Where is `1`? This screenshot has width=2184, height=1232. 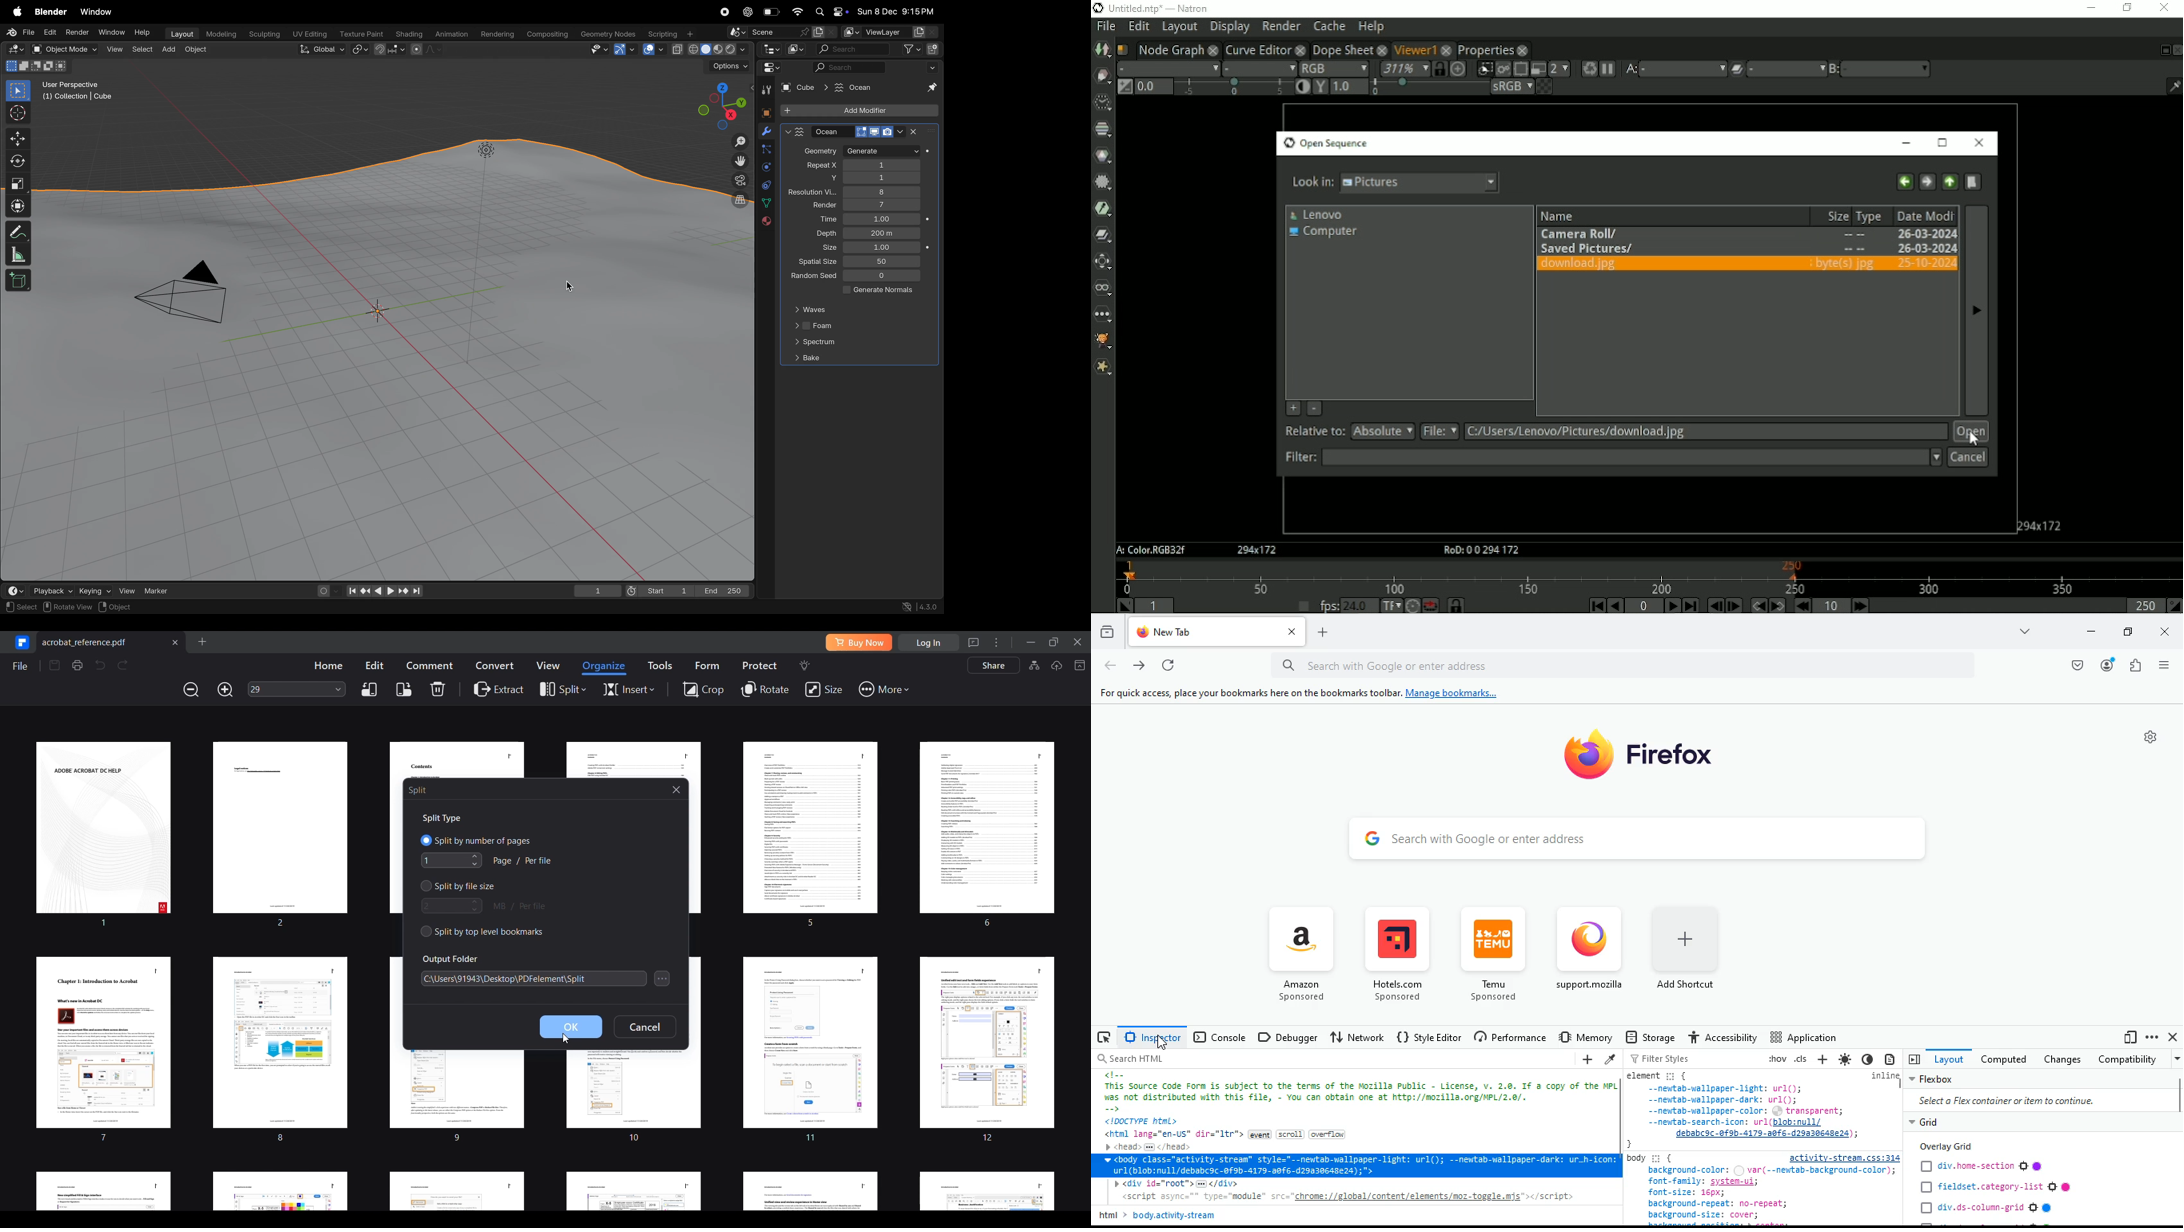 1 is located at coordinates (881, 219).